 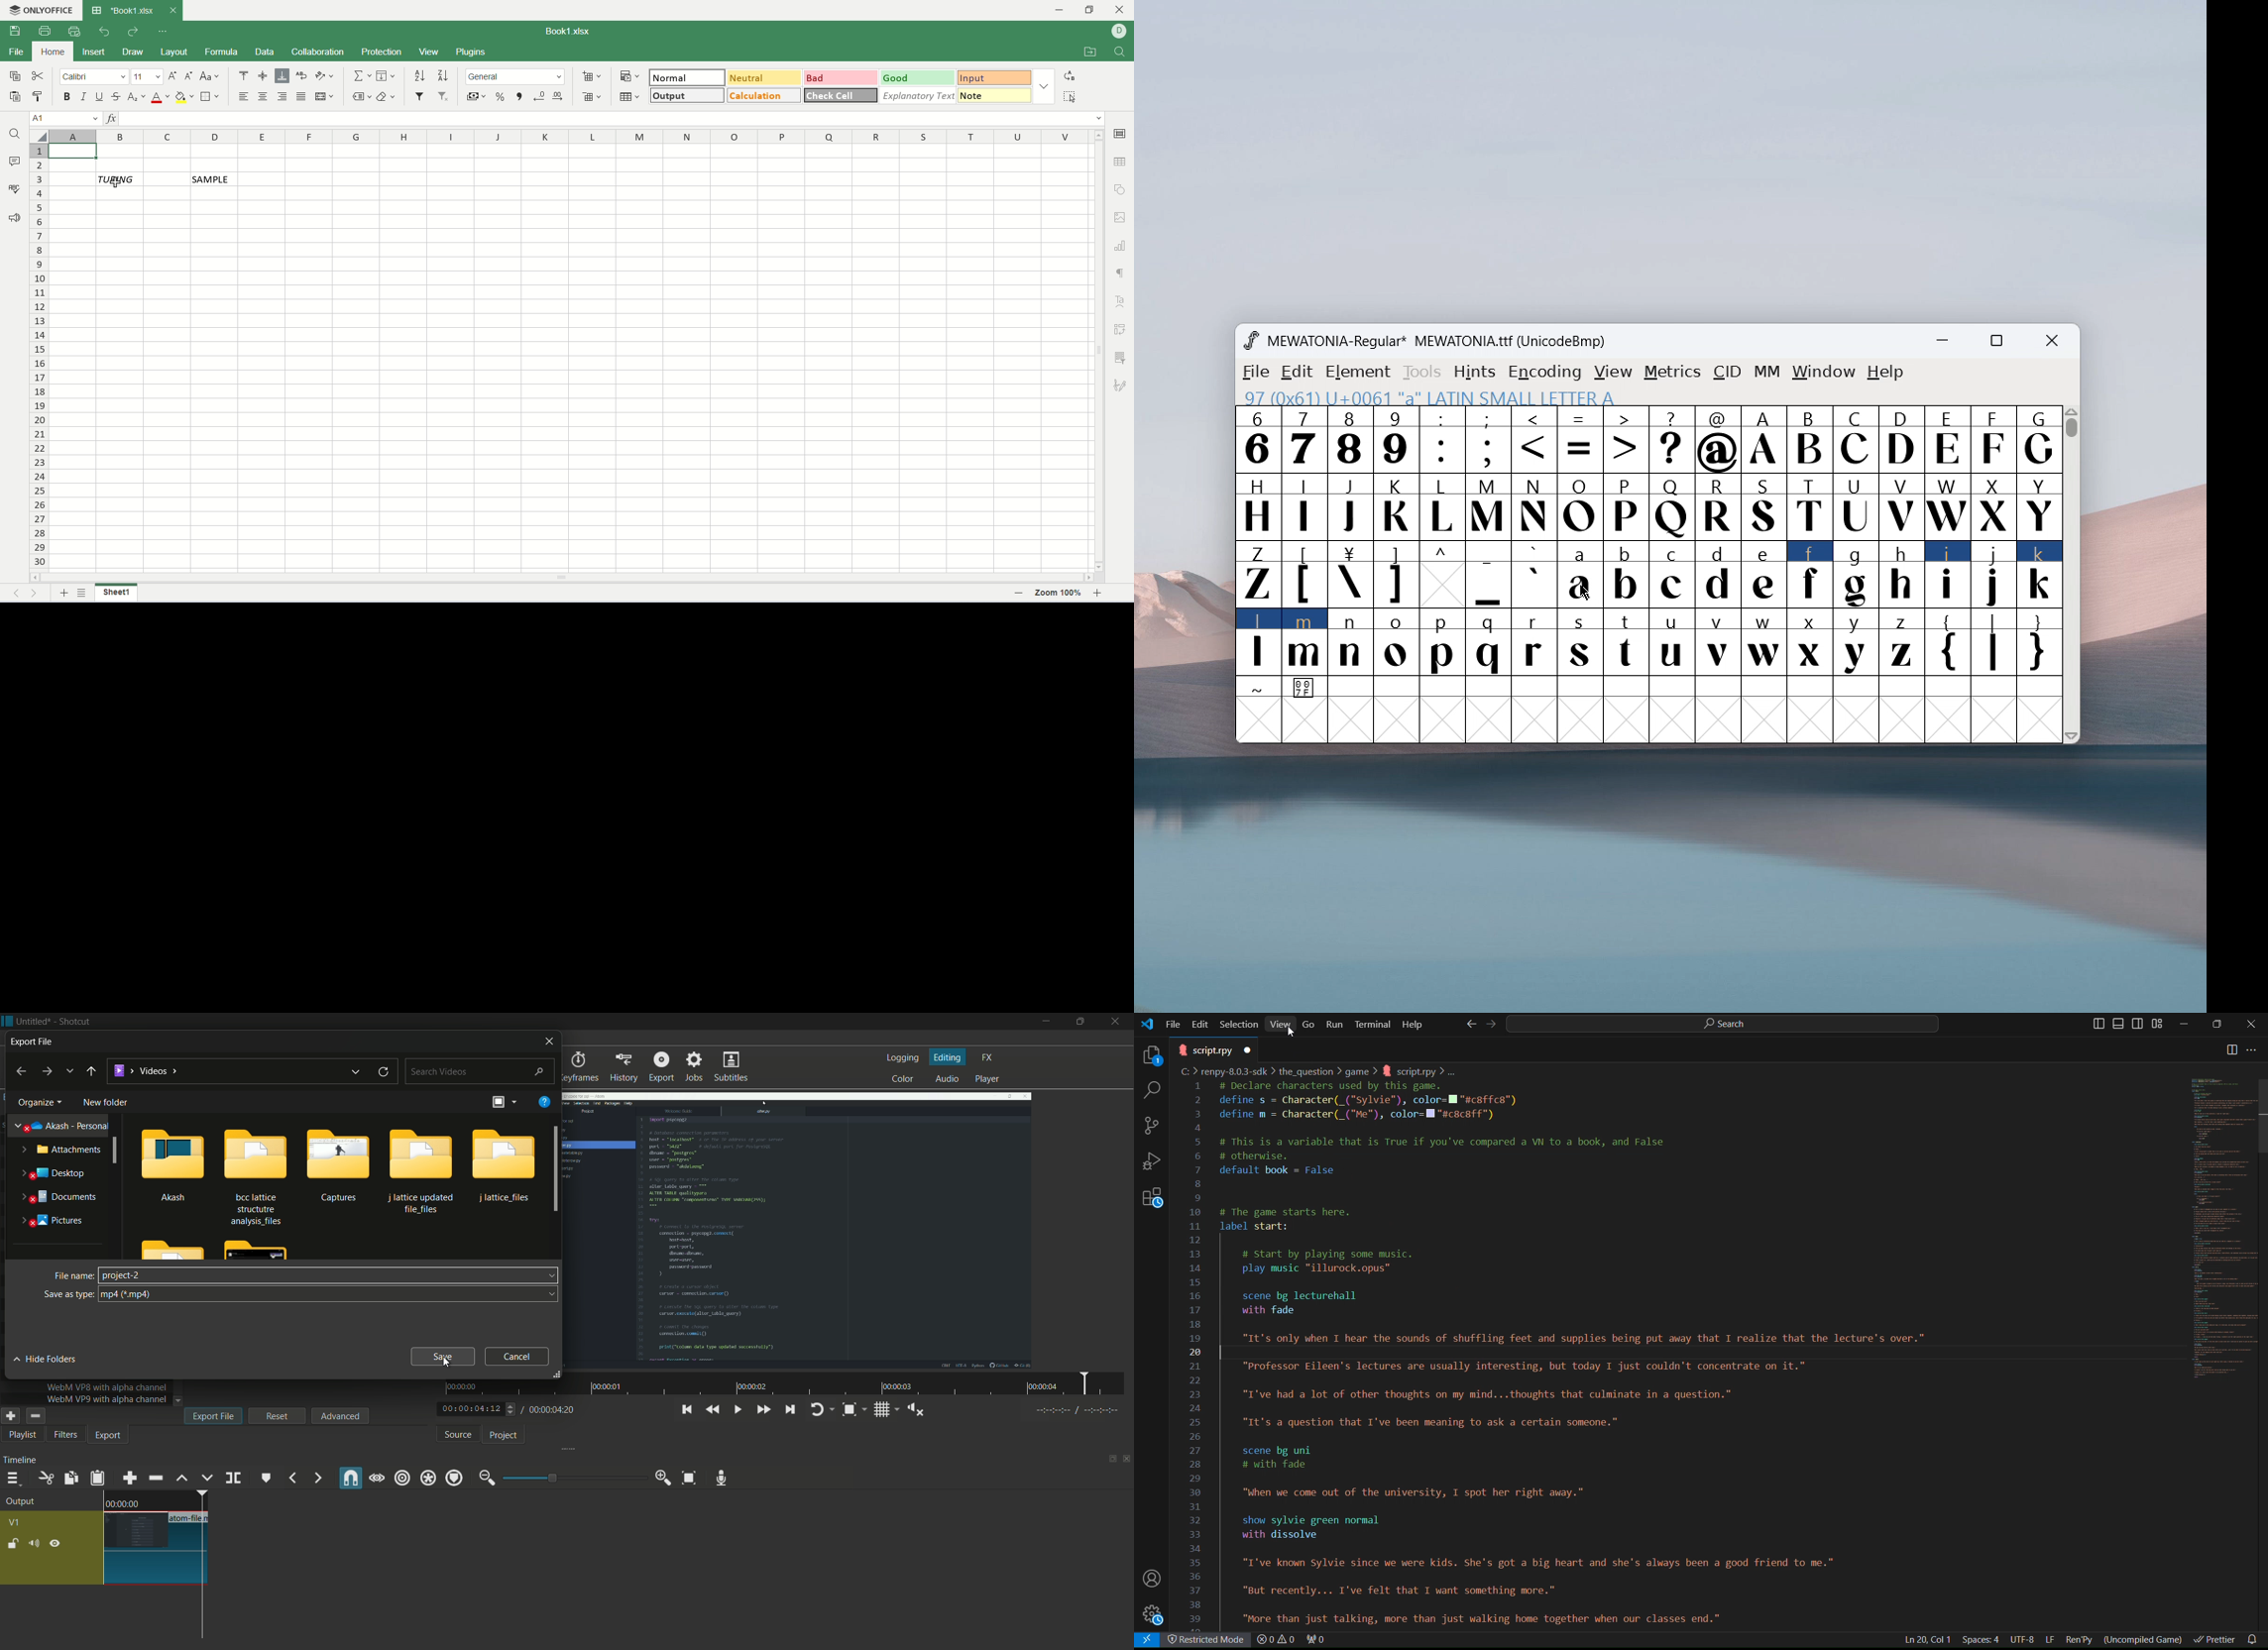 I want to click on jobs, so click(x=696, y=1067).